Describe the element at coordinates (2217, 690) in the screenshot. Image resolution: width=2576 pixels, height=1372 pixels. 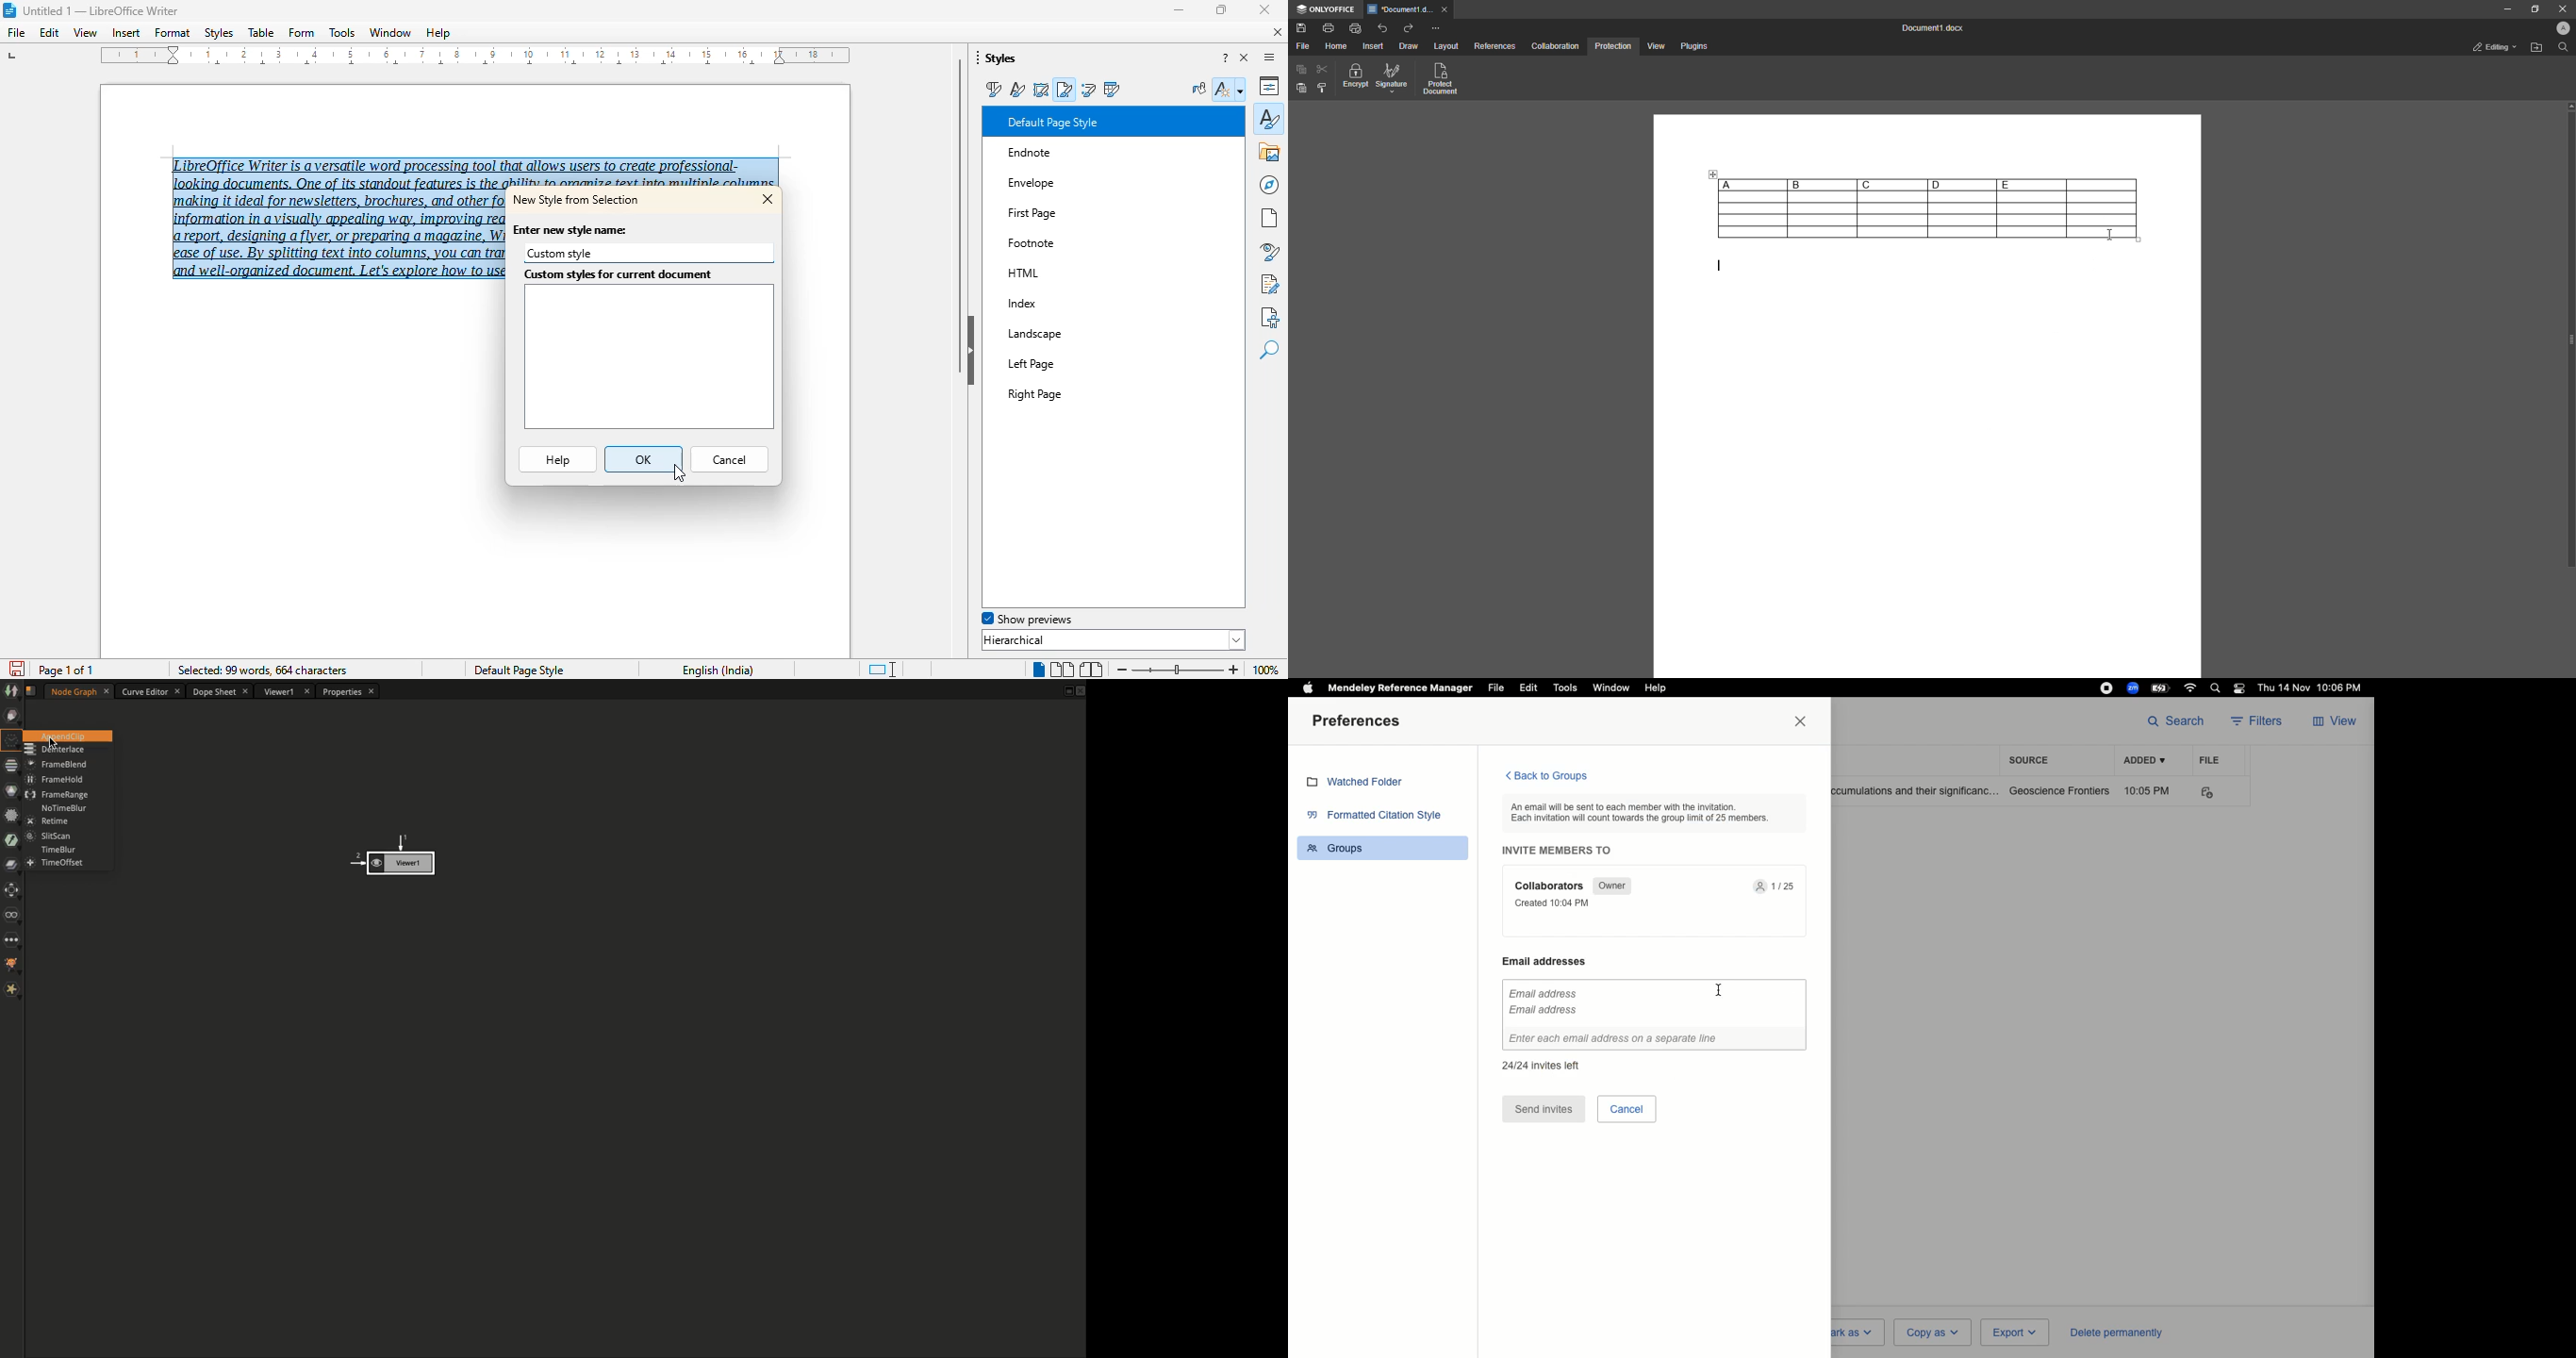
I see `Search` at that location.